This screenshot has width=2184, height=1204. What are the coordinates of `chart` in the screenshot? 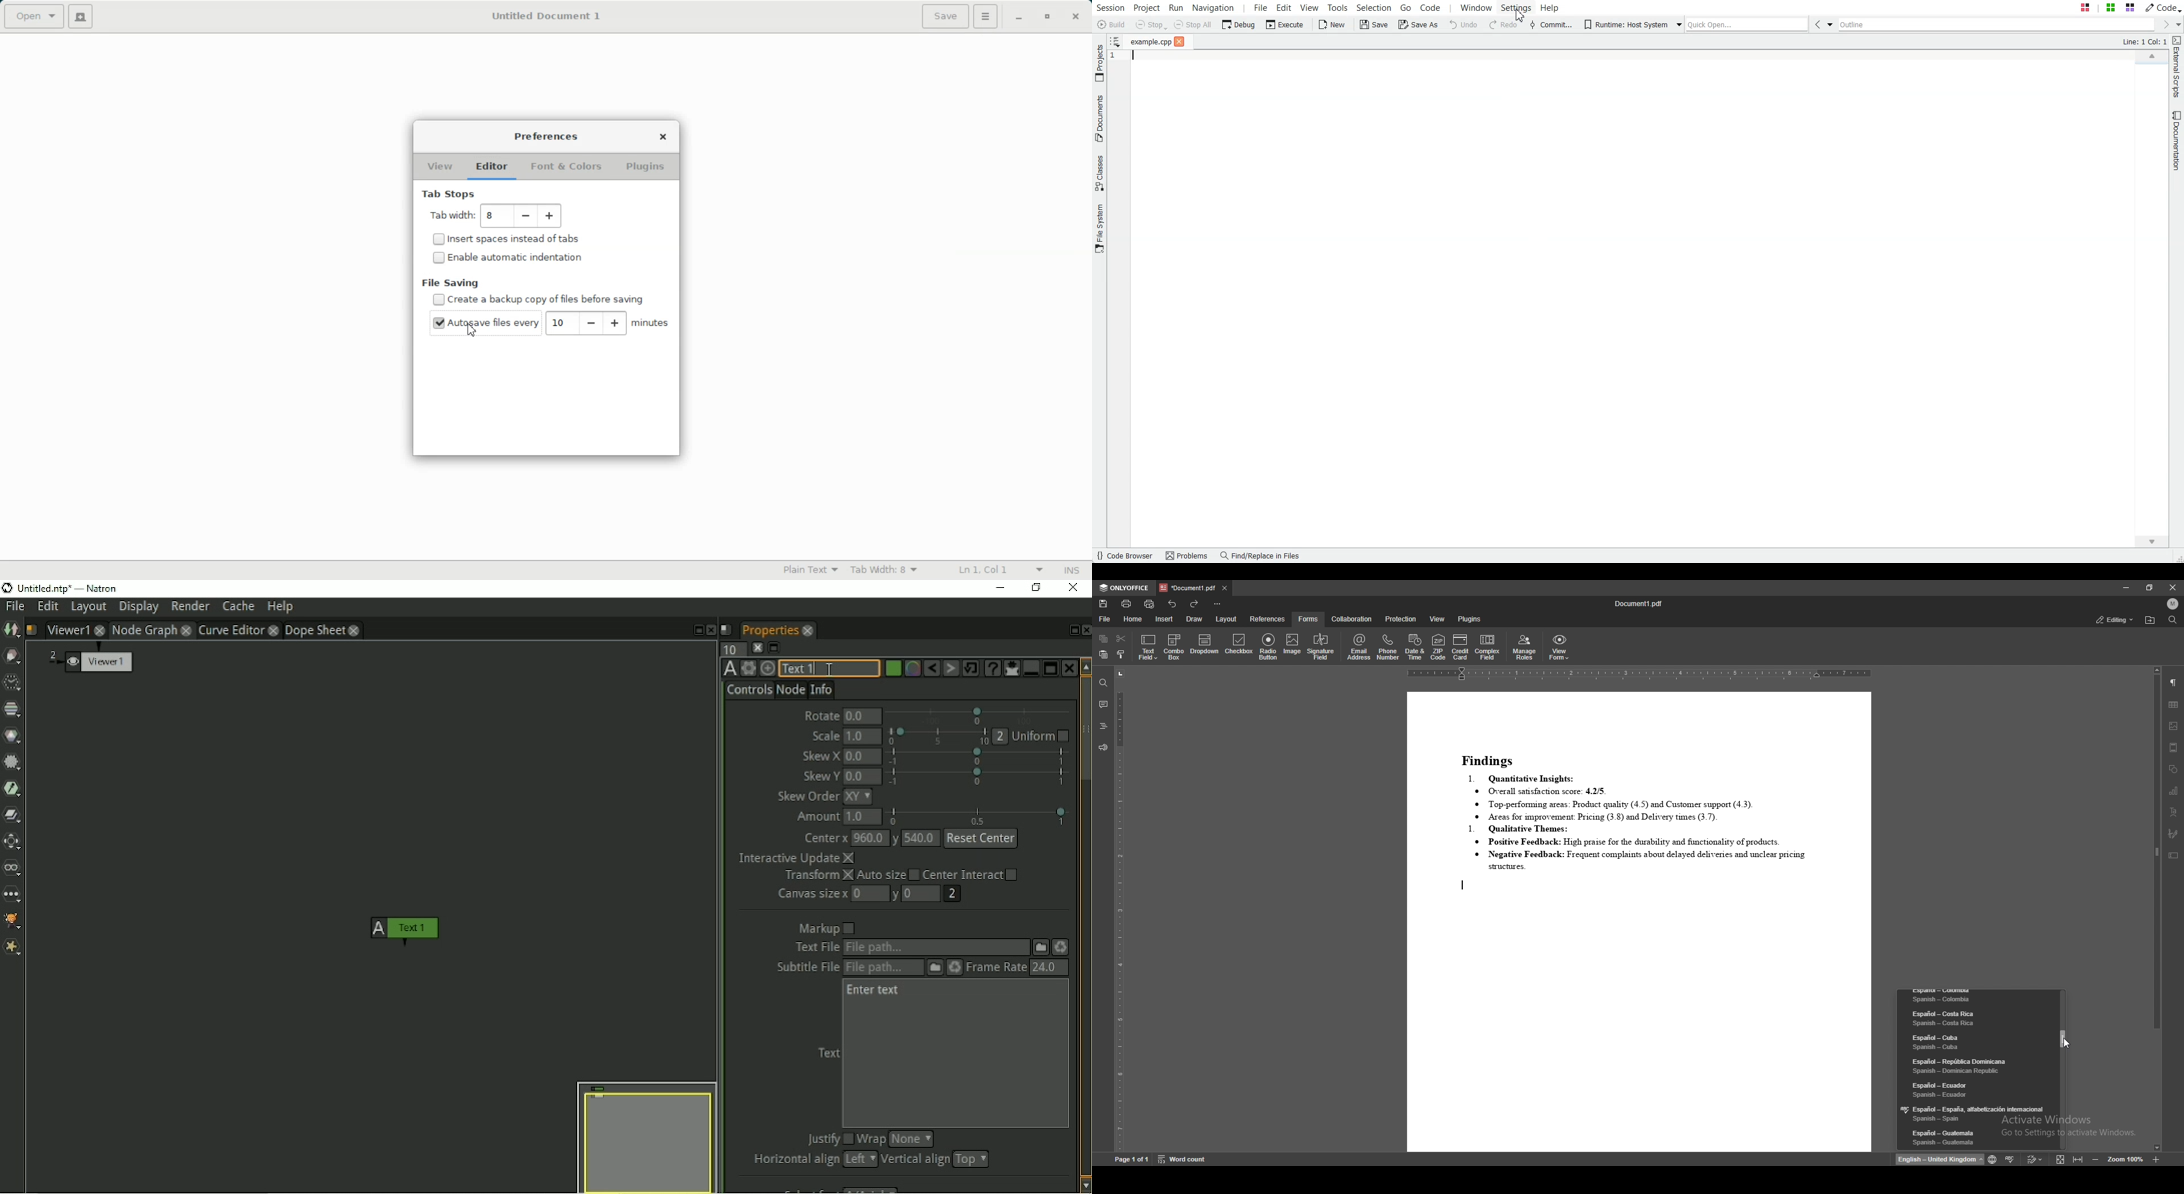 It's located at (2174, 791).